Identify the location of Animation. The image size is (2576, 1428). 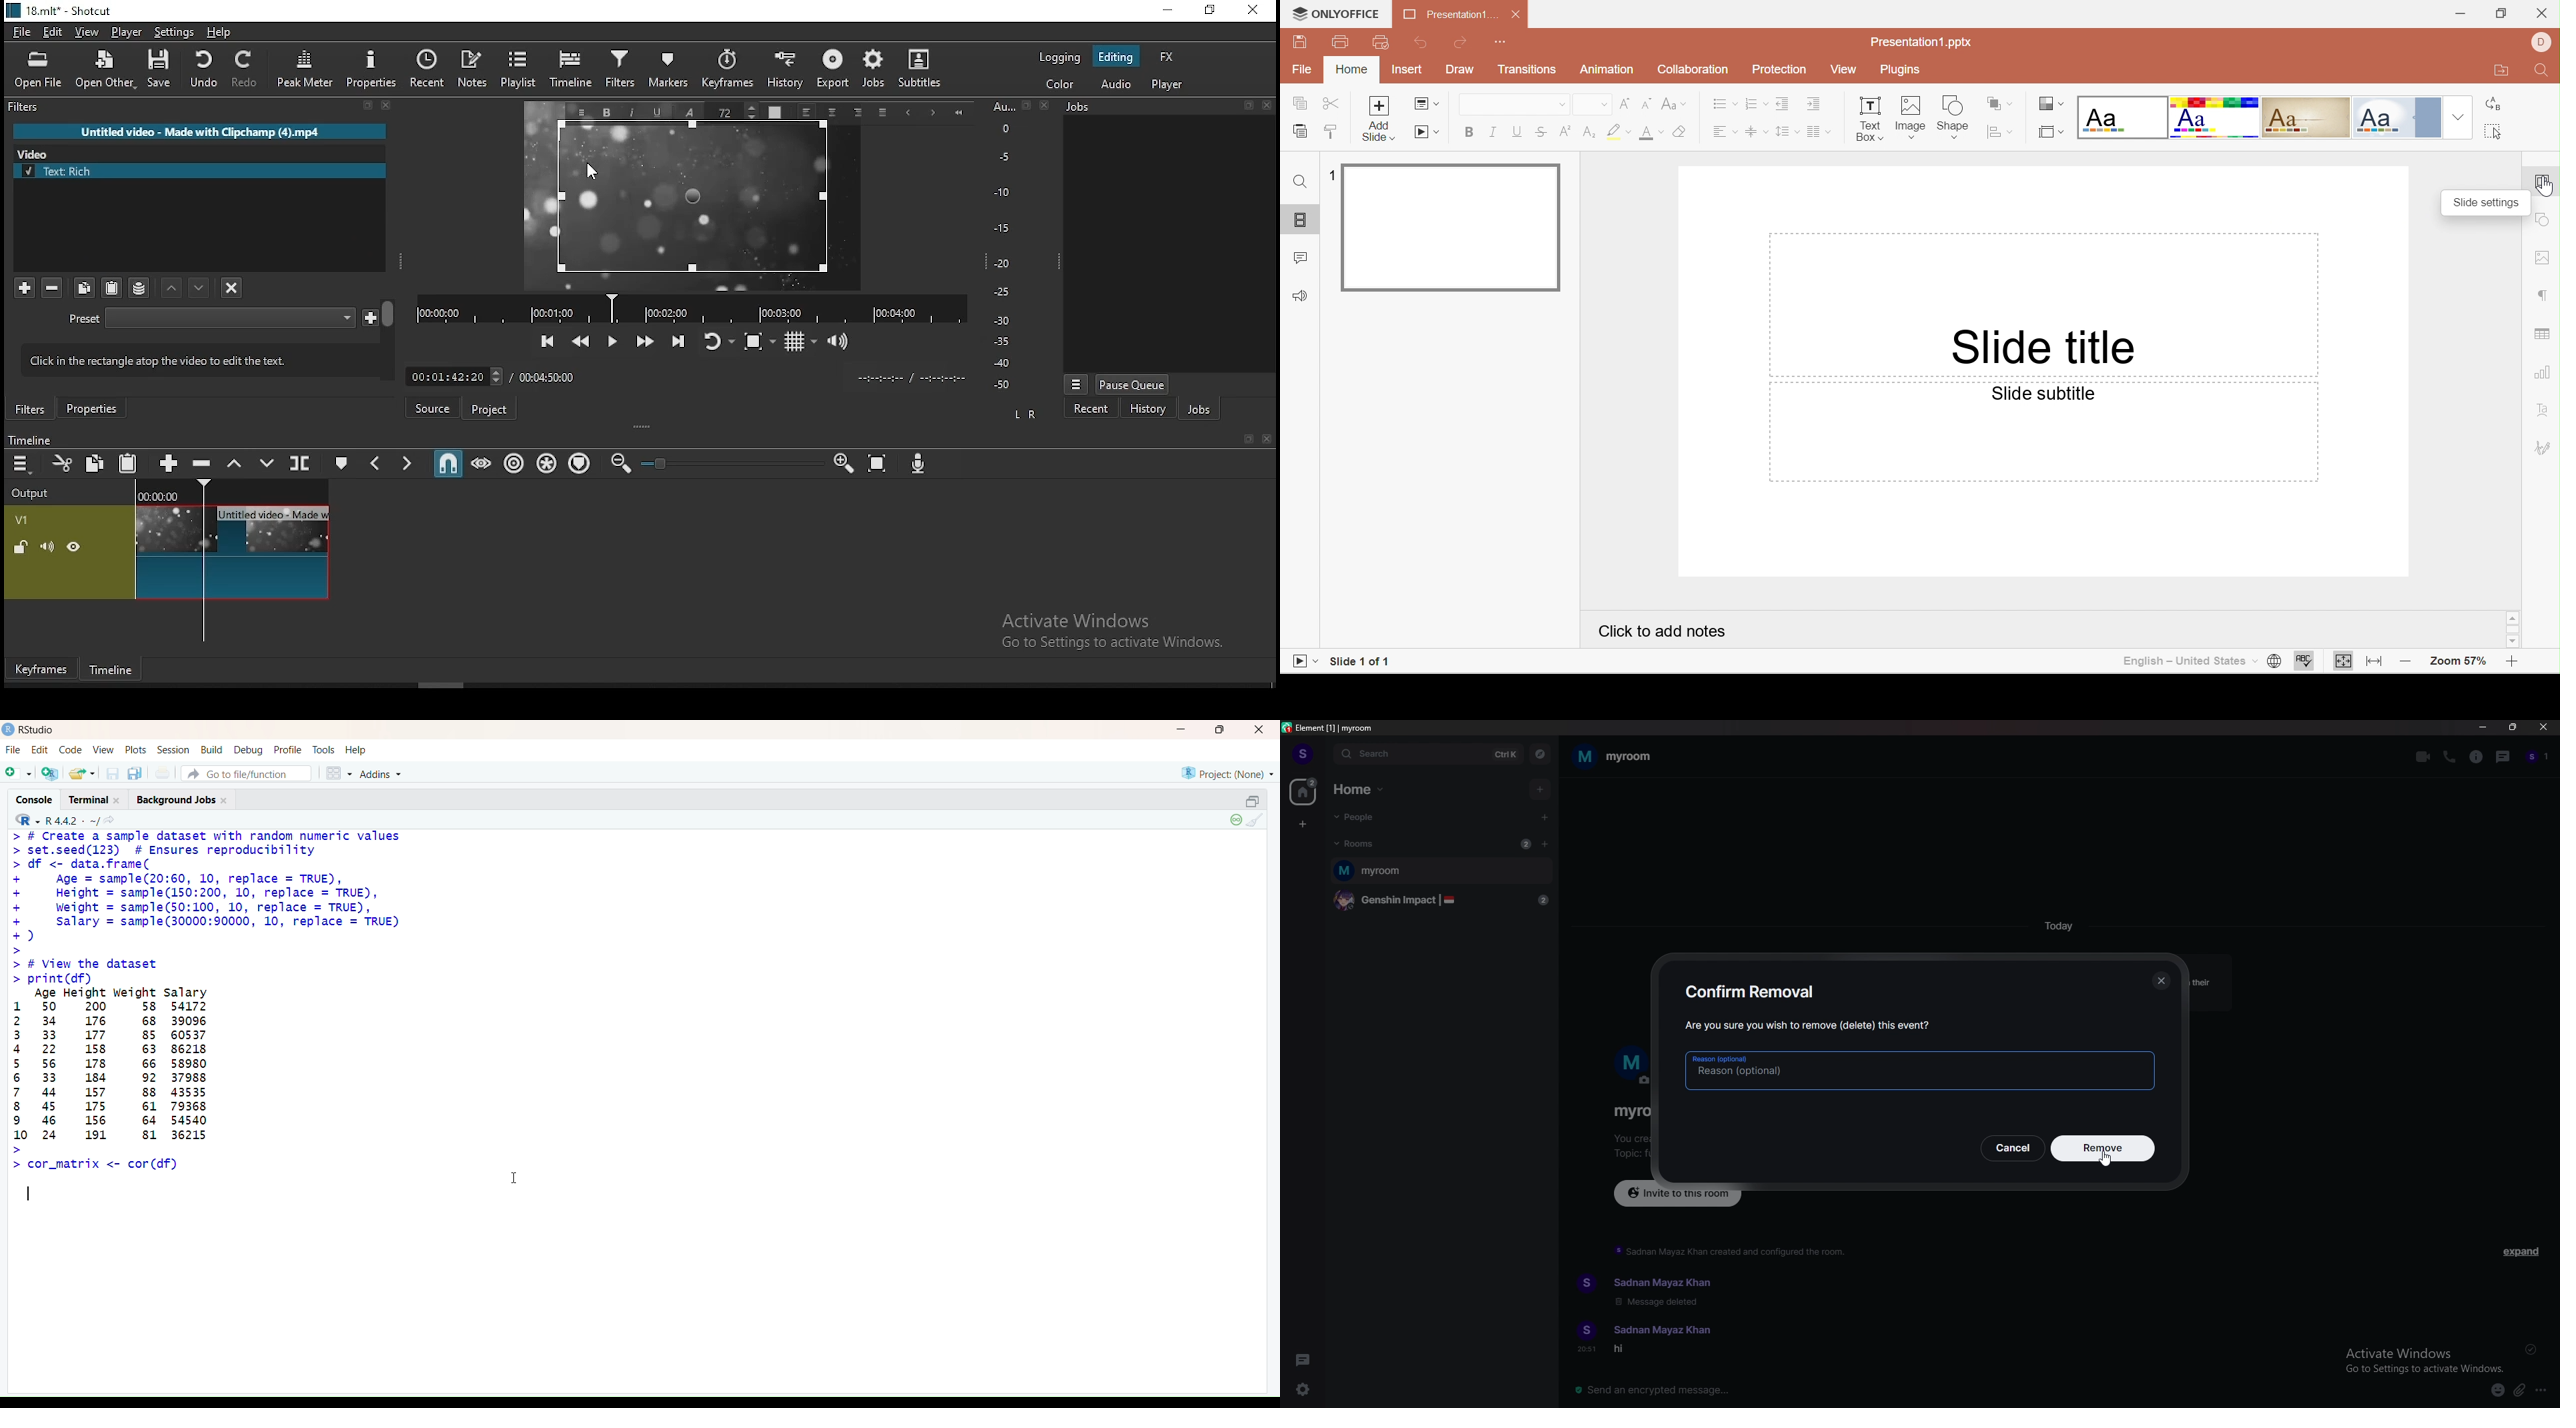
(1610, 71).